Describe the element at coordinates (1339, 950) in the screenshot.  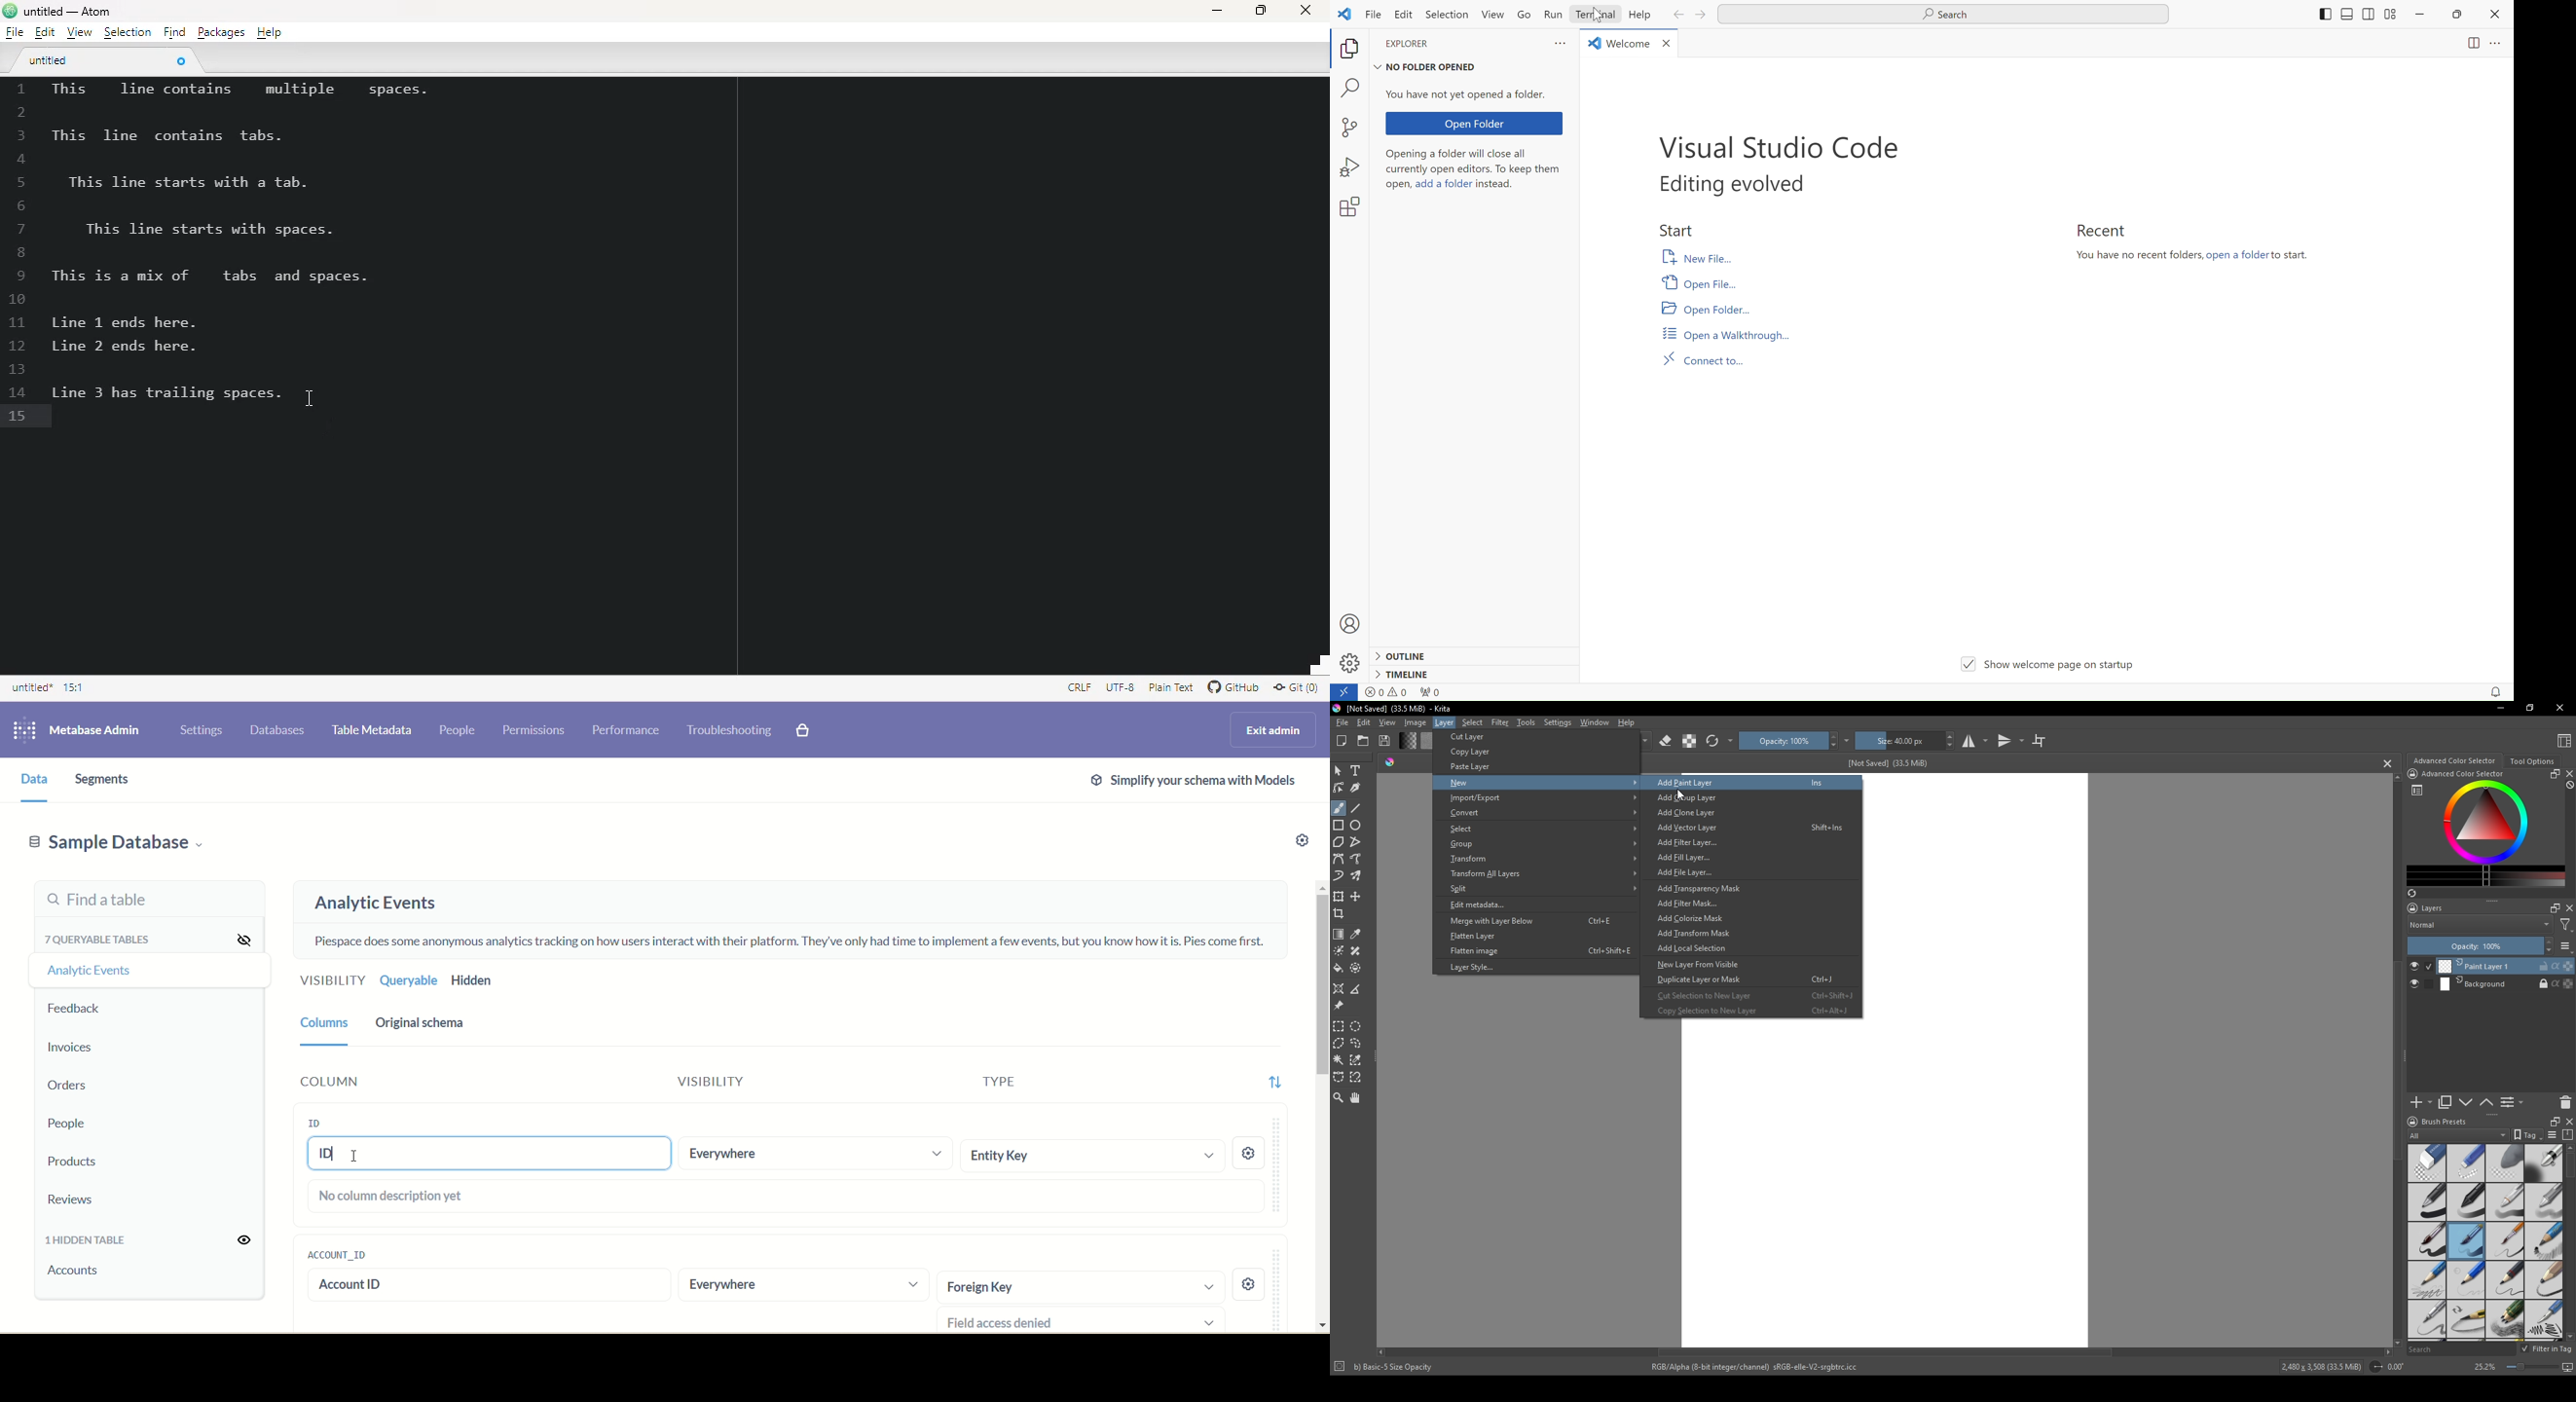
I see `colorize mask` at that location.